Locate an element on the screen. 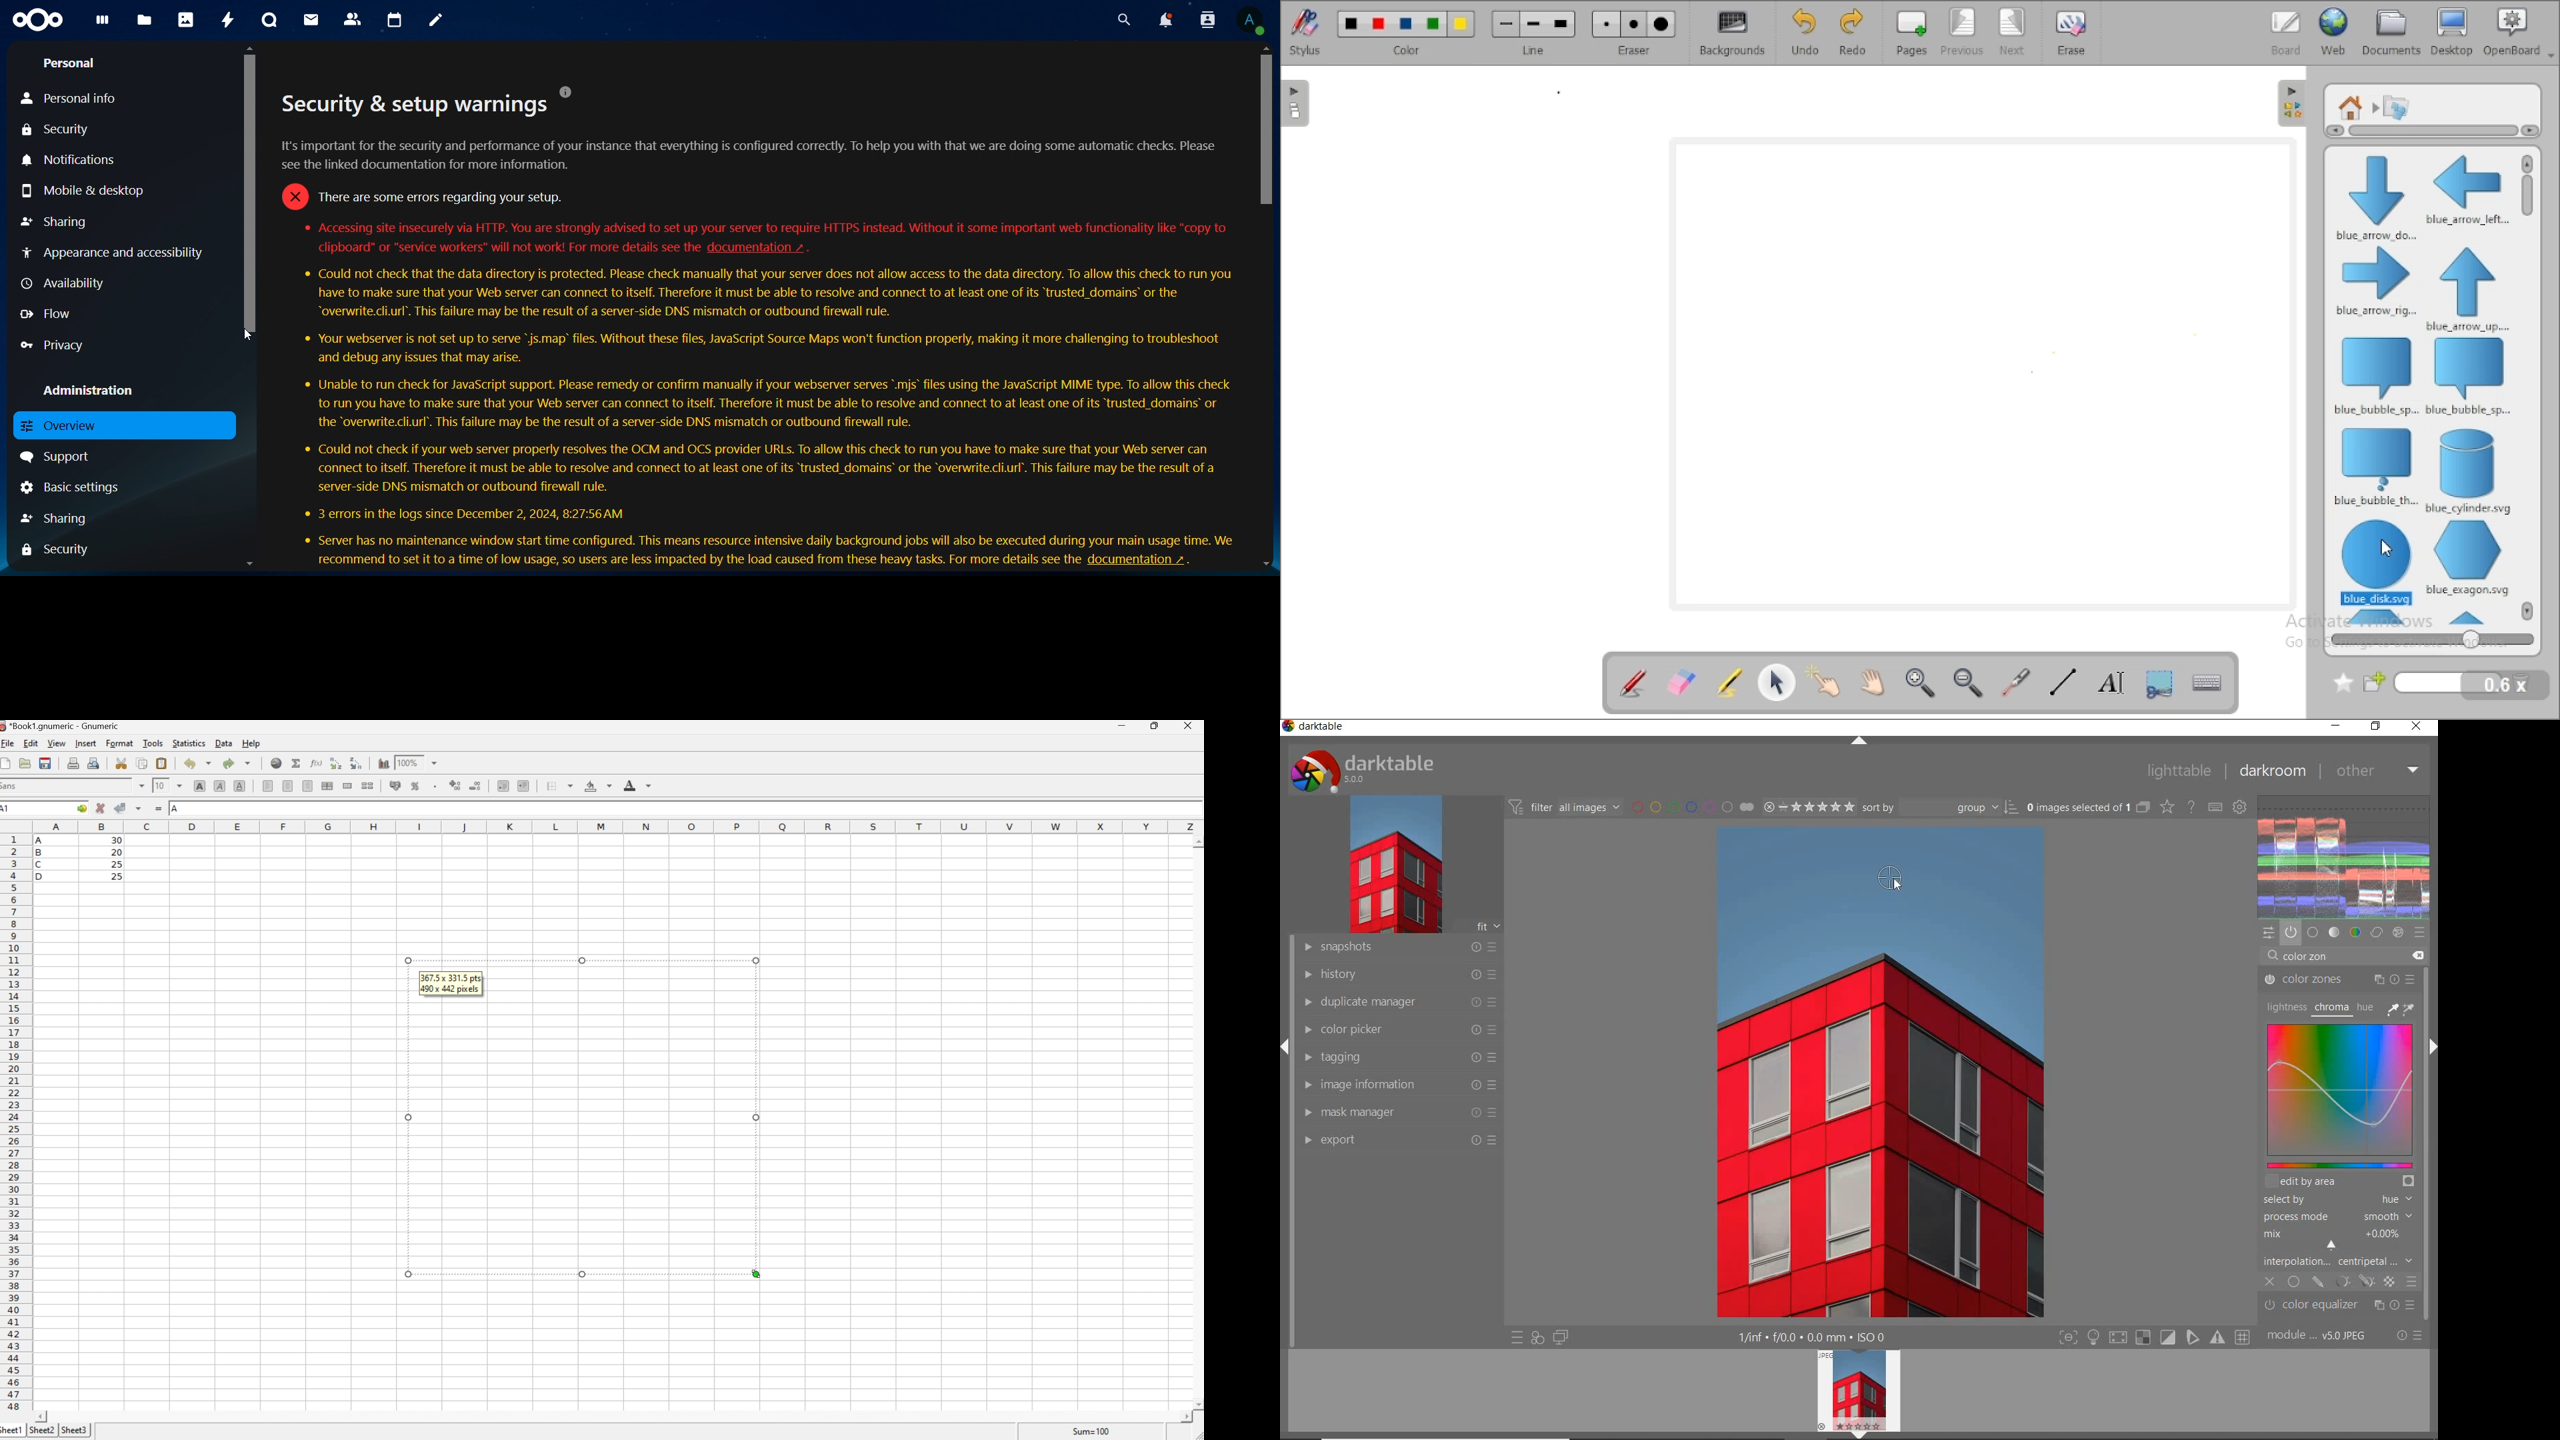  base is located at coordinates (2313, 931).